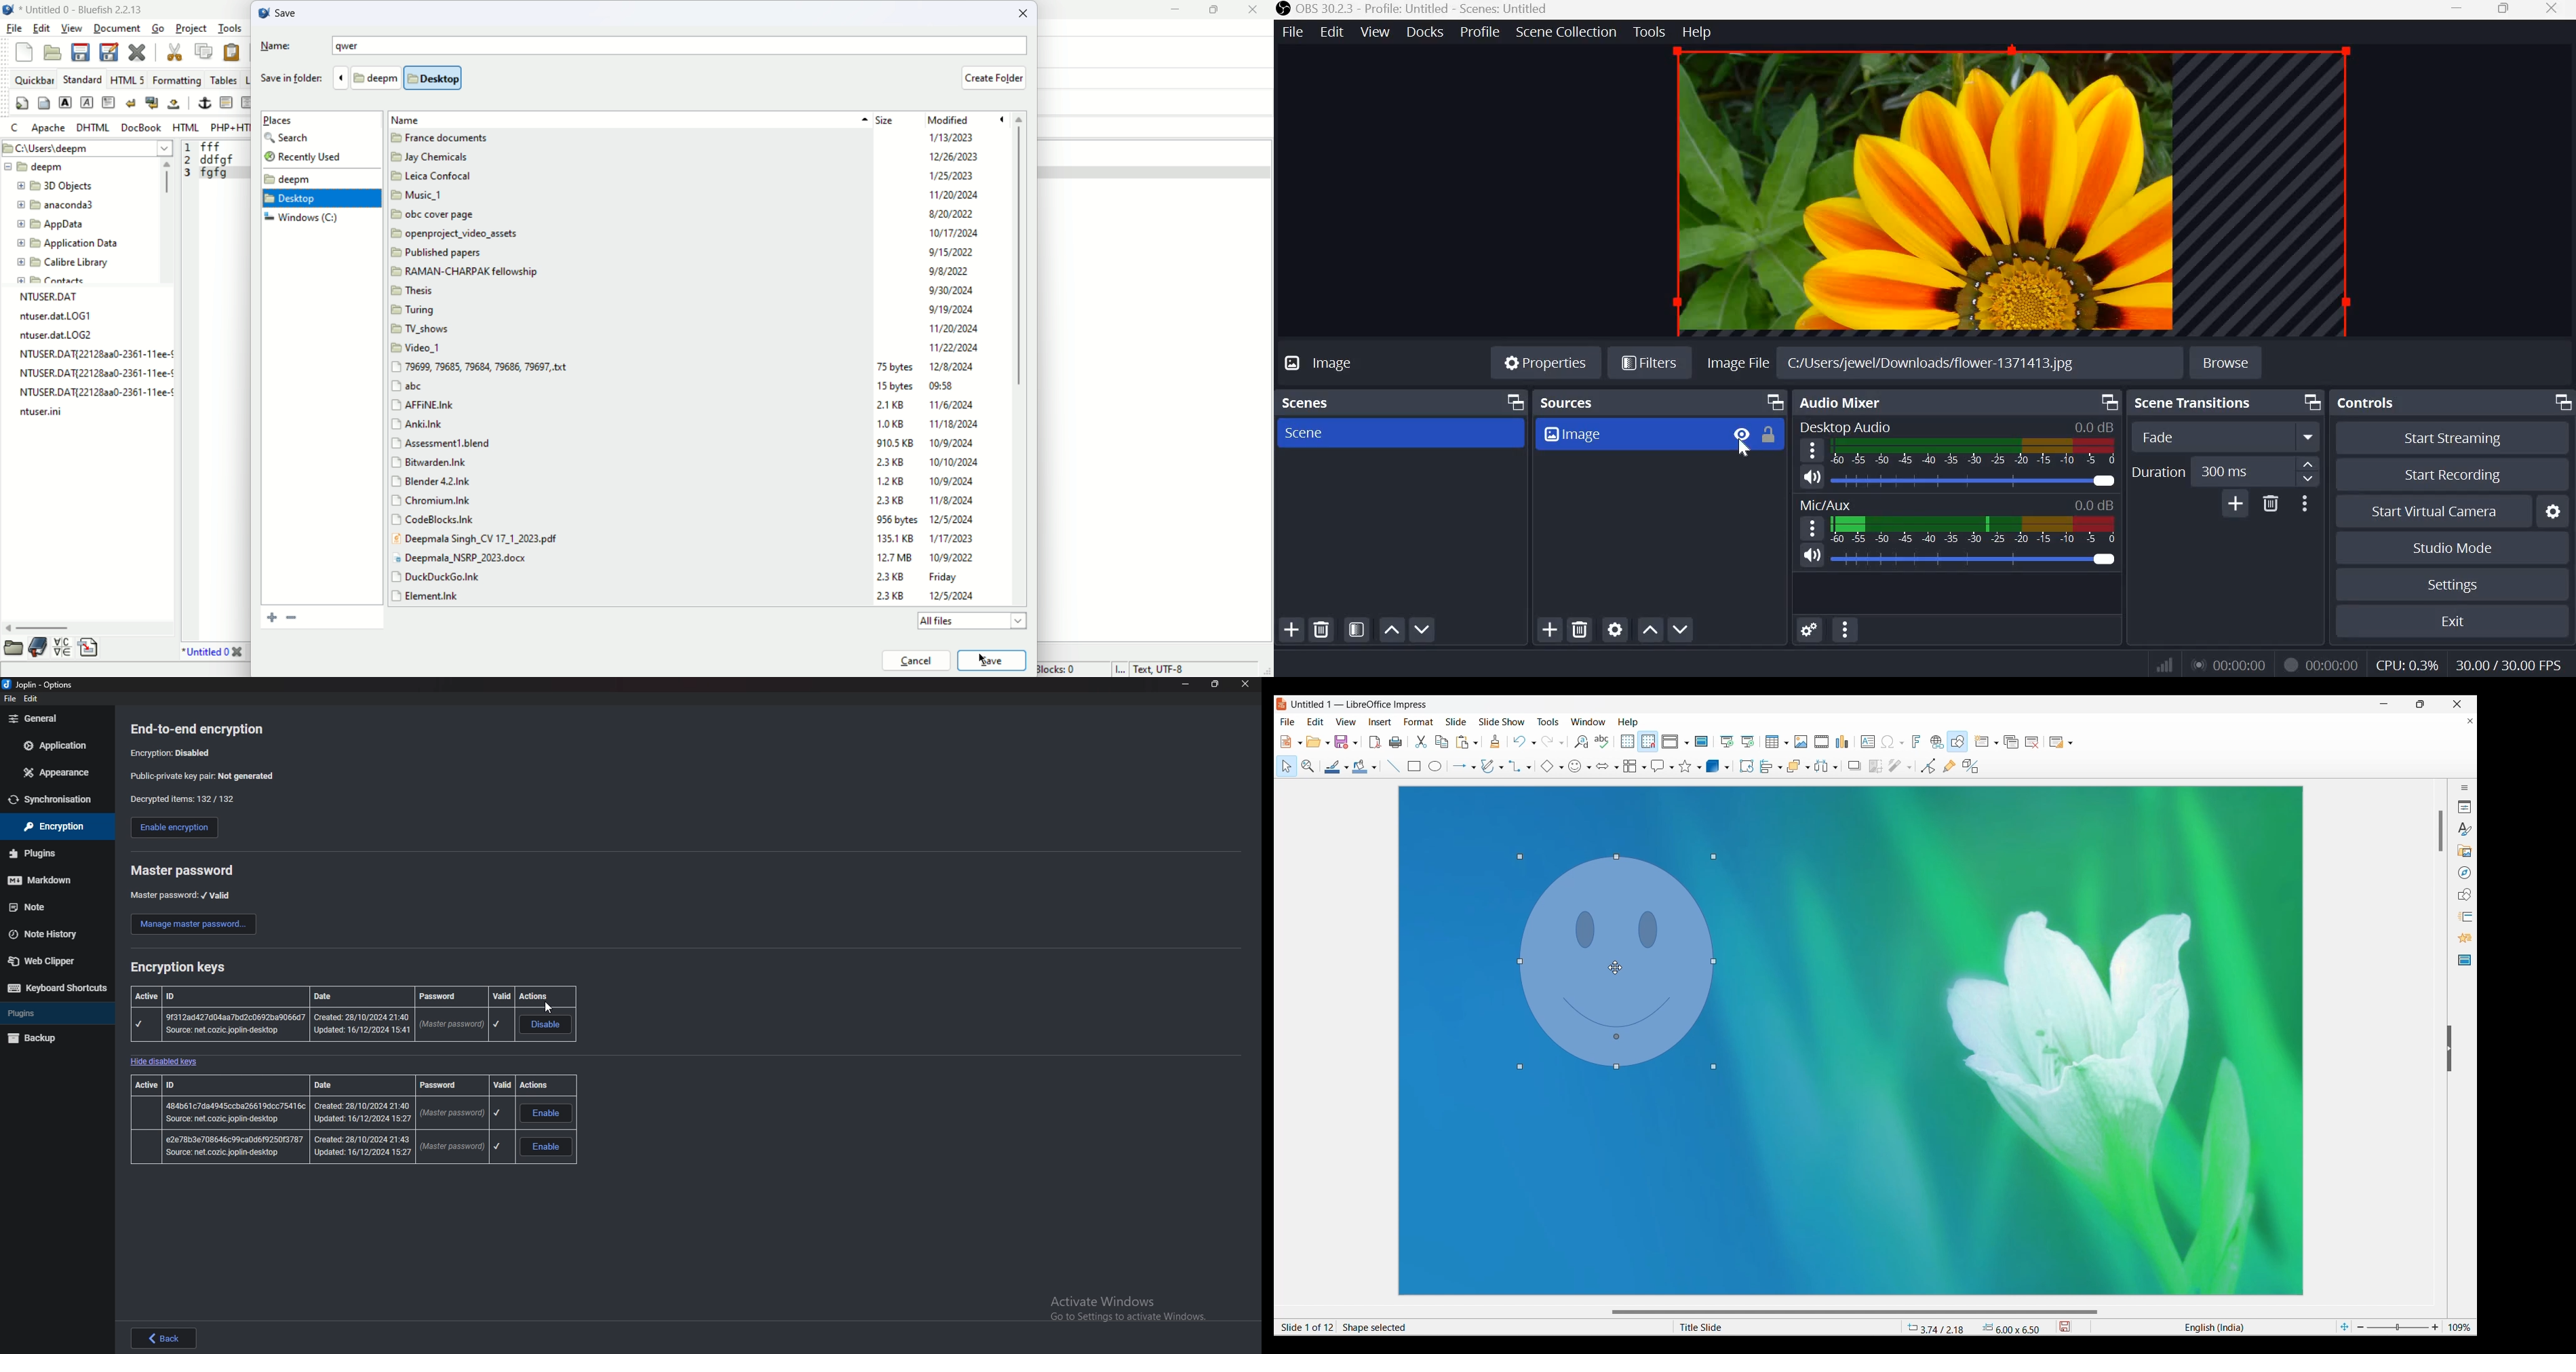  What do you see at coordinates (1308, 766) in the screenshot?
I see `Zoom and pan` at bounding box center [1308, 766].